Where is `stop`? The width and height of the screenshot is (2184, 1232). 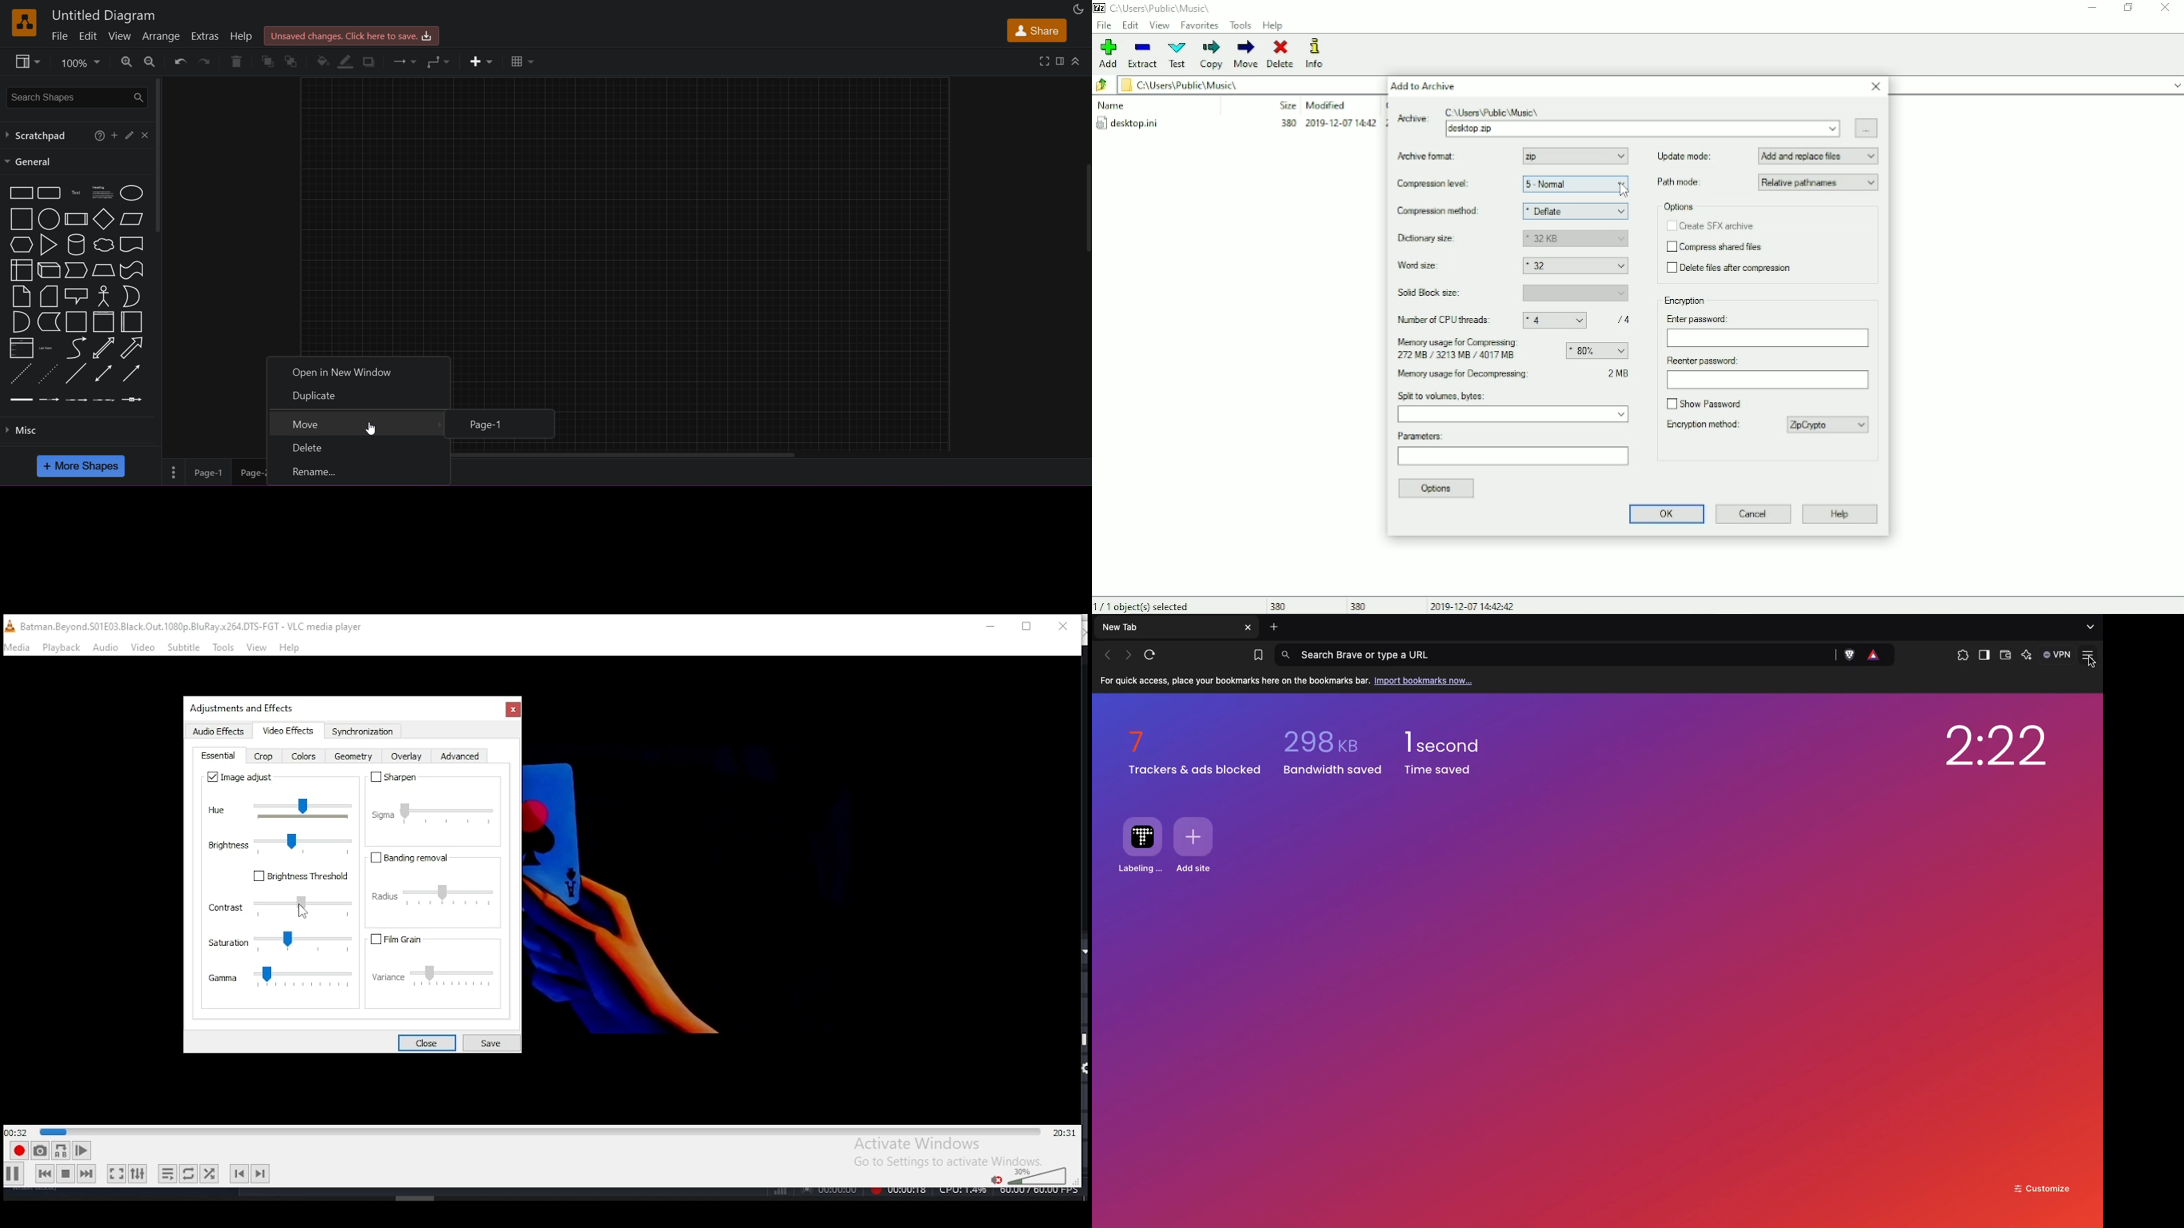
stop is located at coordinates (65, 1173).